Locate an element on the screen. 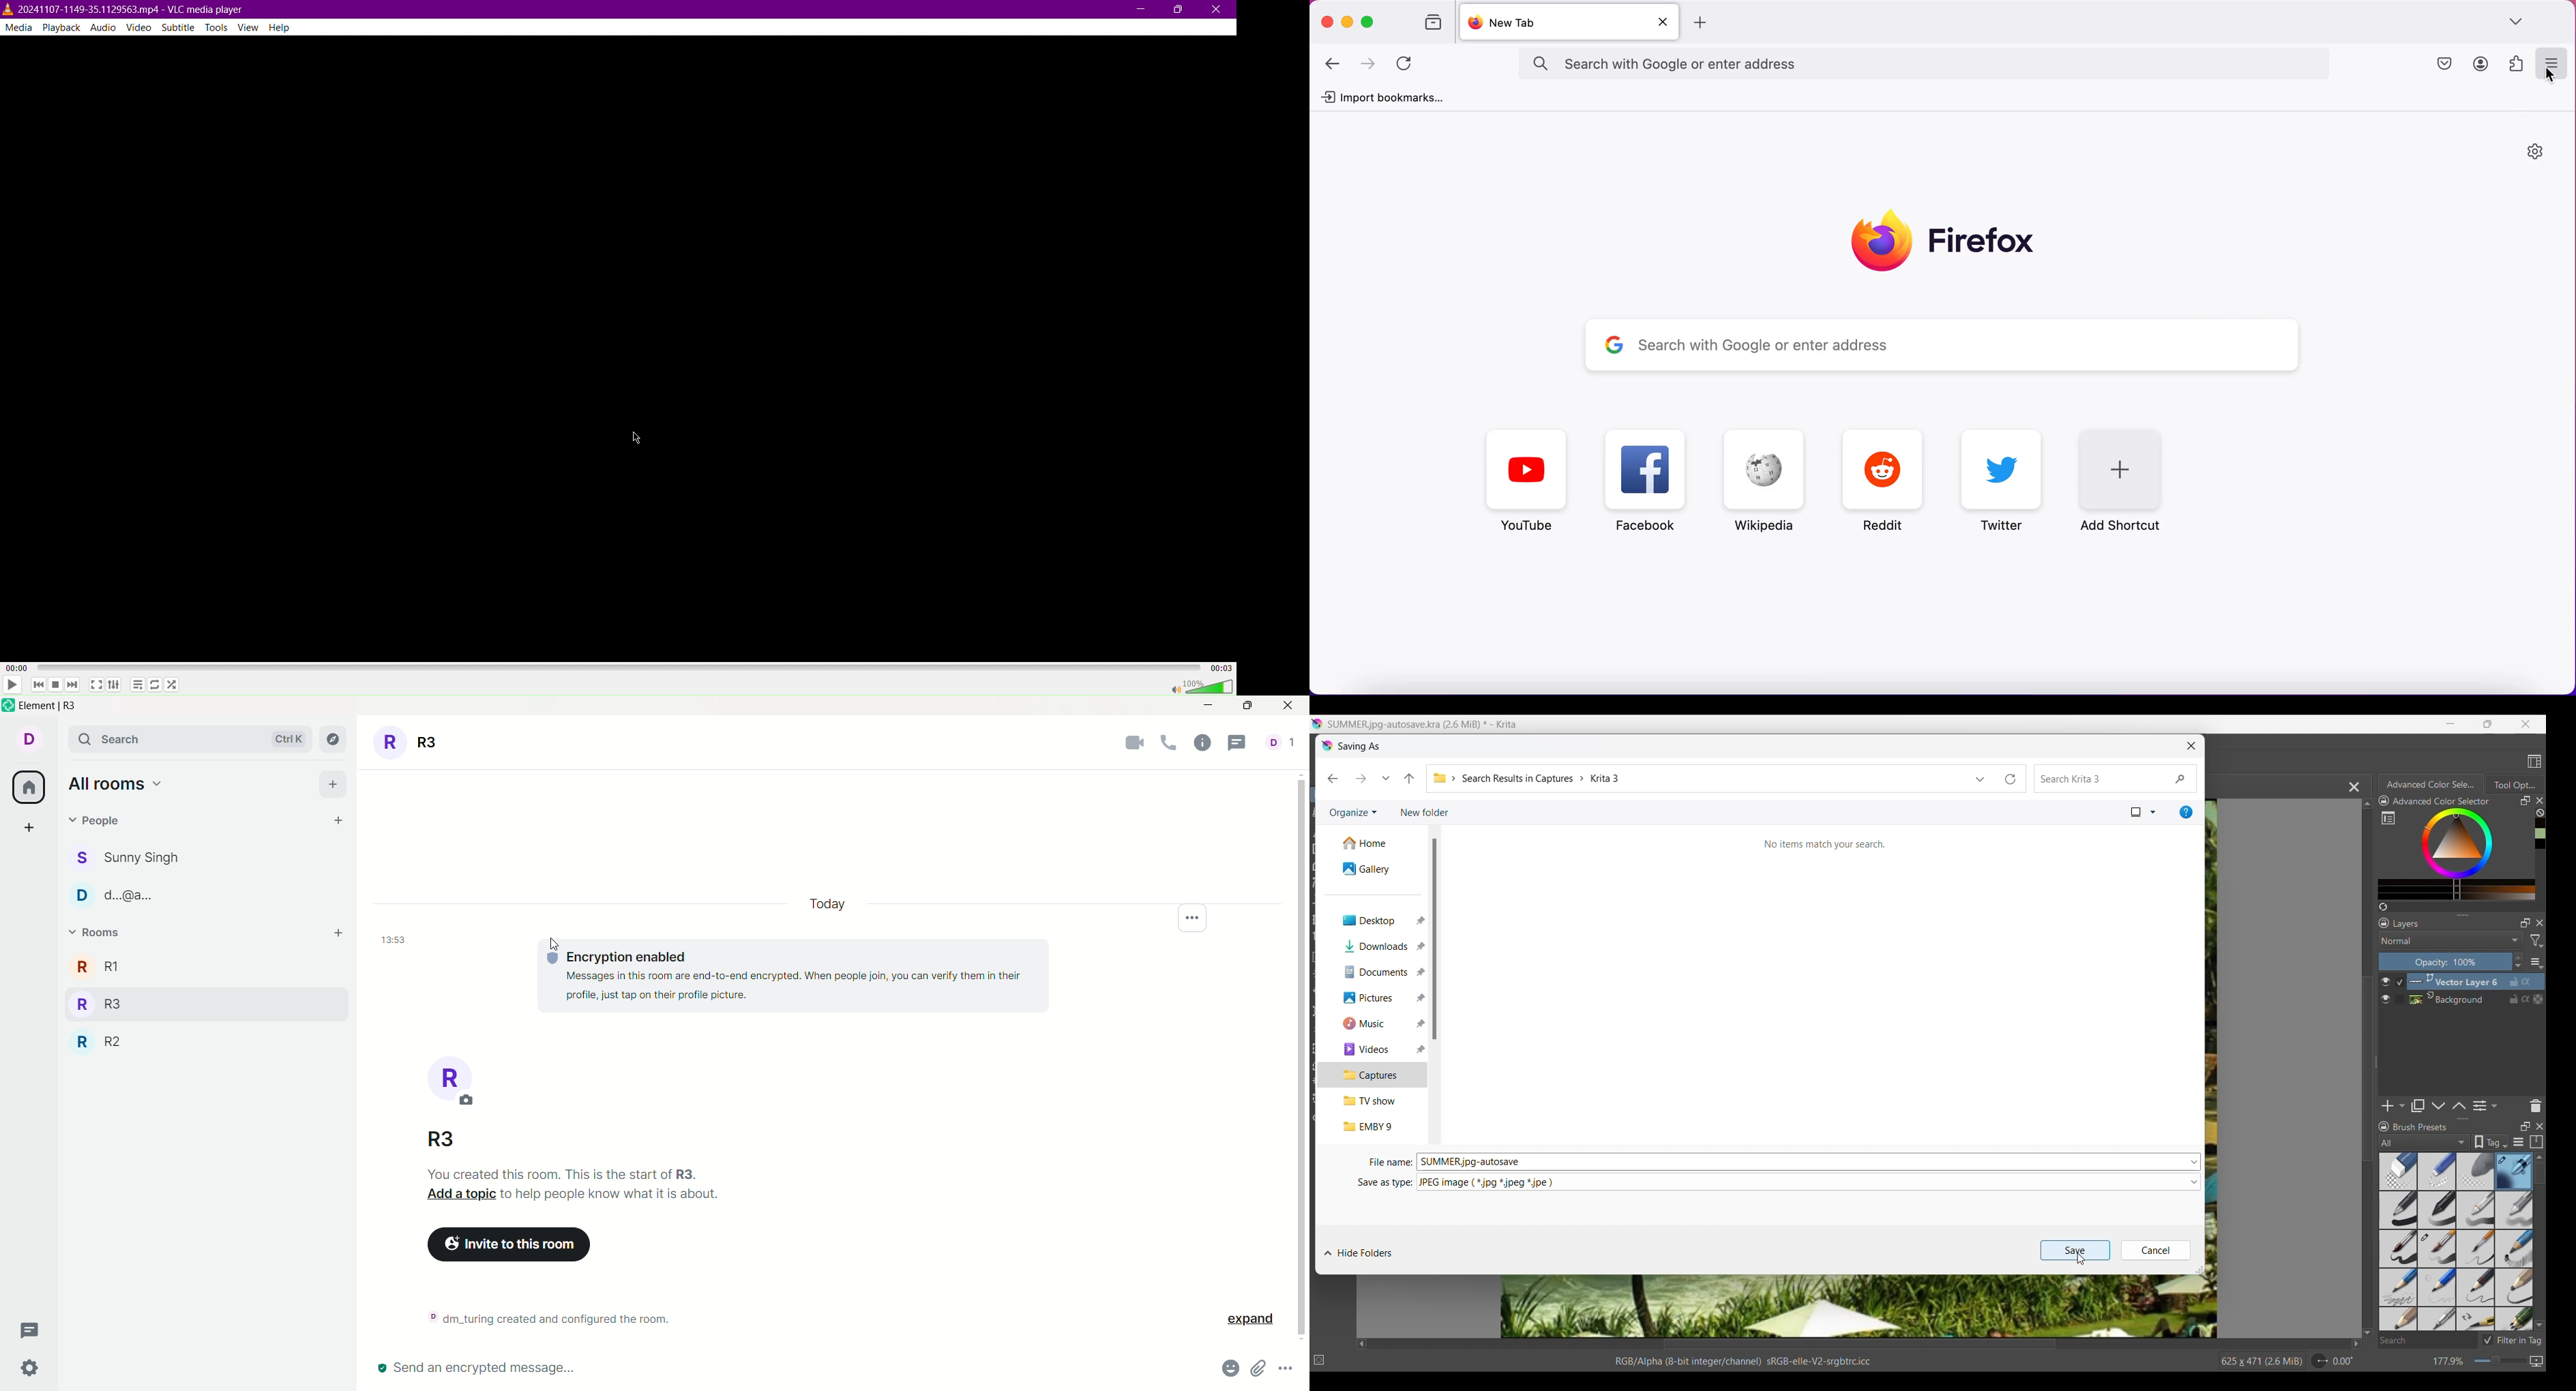 The width and height of the screenshot is (2576, 1400). Show interface in a smaller tab is located at coordinates (2488, 723).